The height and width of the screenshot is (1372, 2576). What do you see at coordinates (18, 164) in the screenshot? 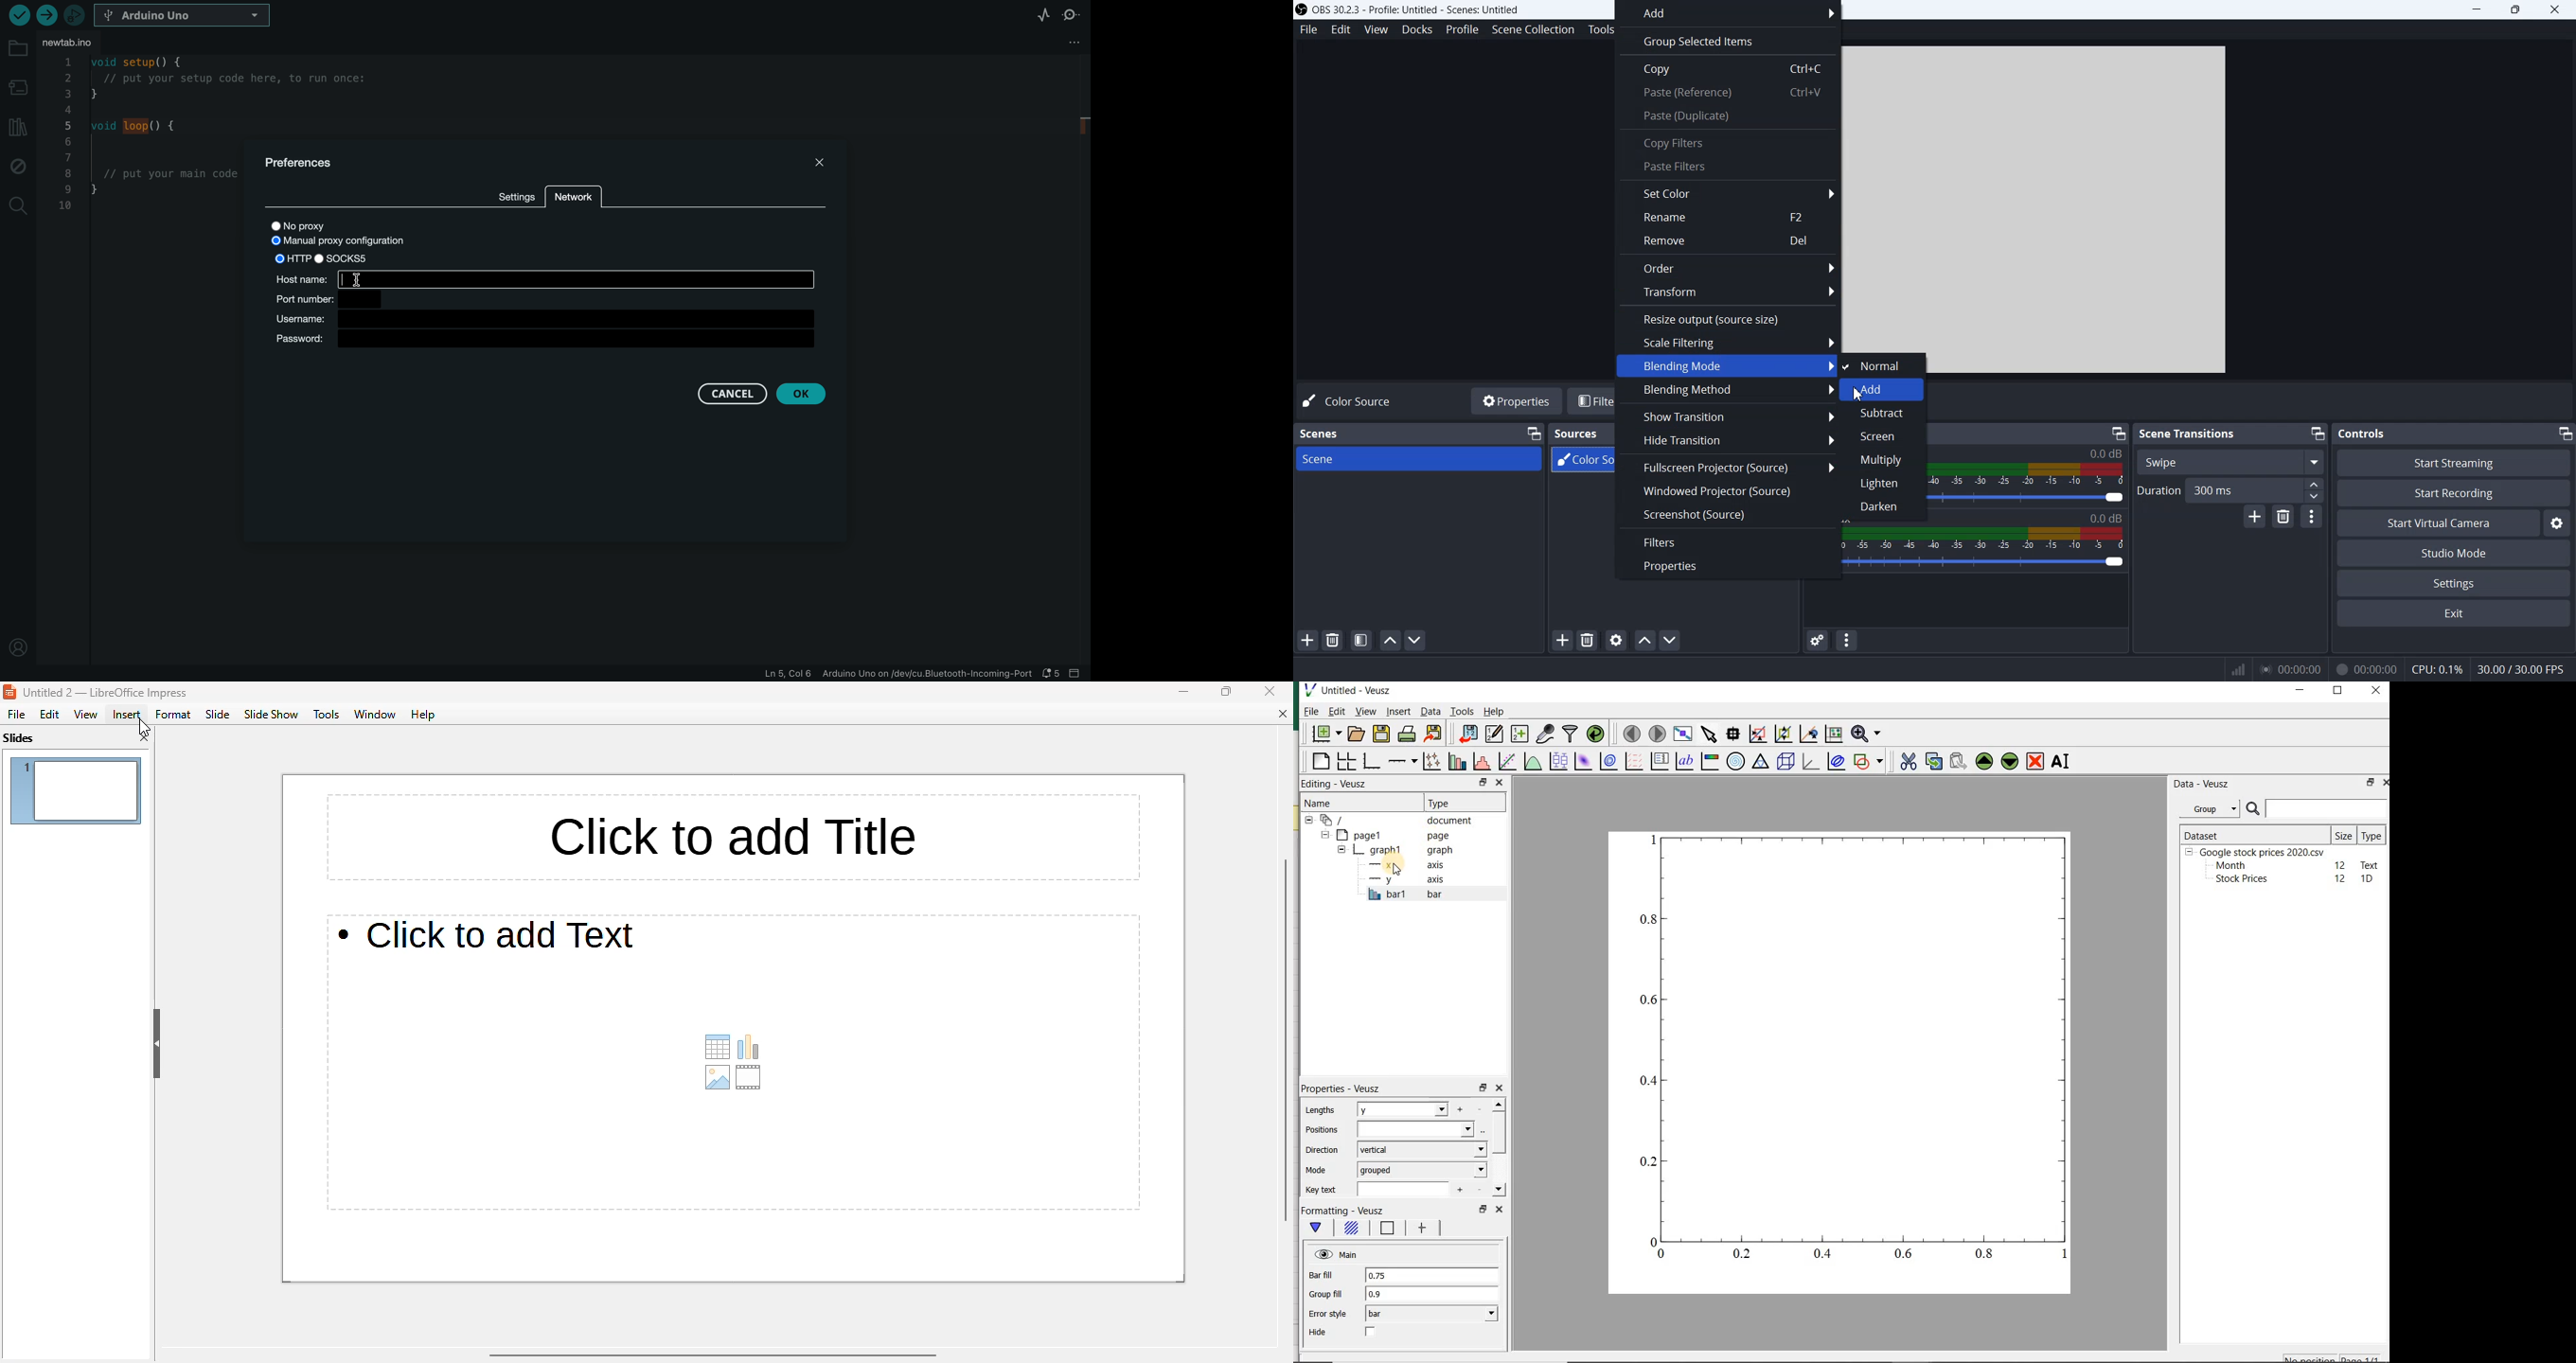
I see `debug` at bounding box center [18, 164].